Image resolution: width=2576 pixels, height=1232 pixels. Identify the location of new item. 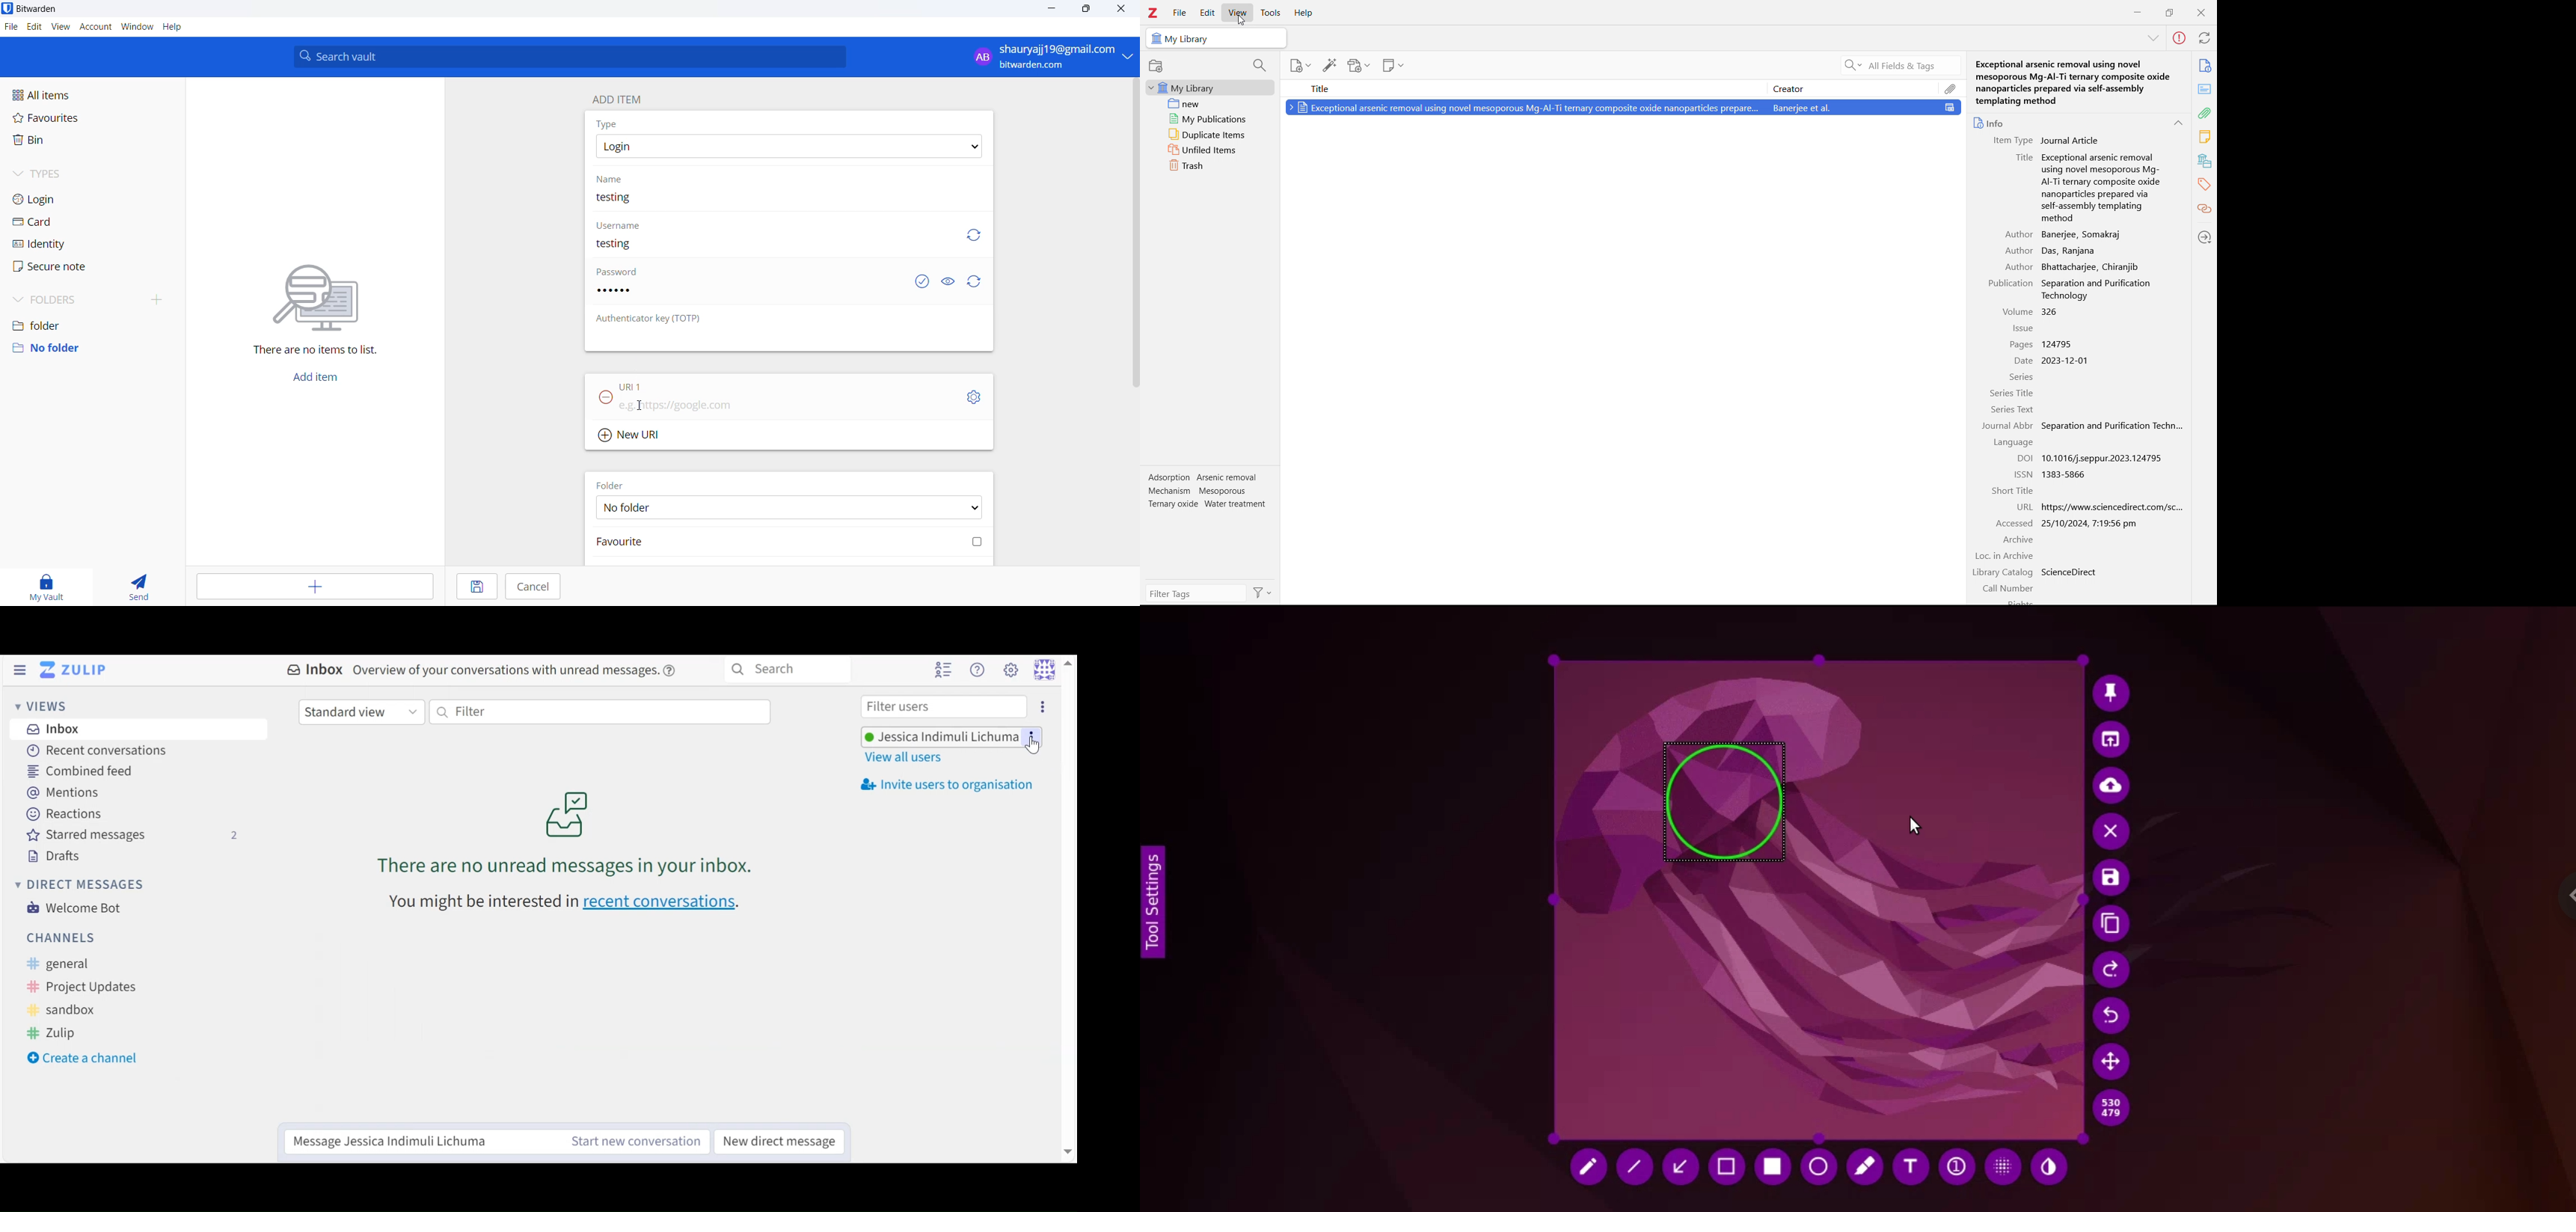
(1299, 65).